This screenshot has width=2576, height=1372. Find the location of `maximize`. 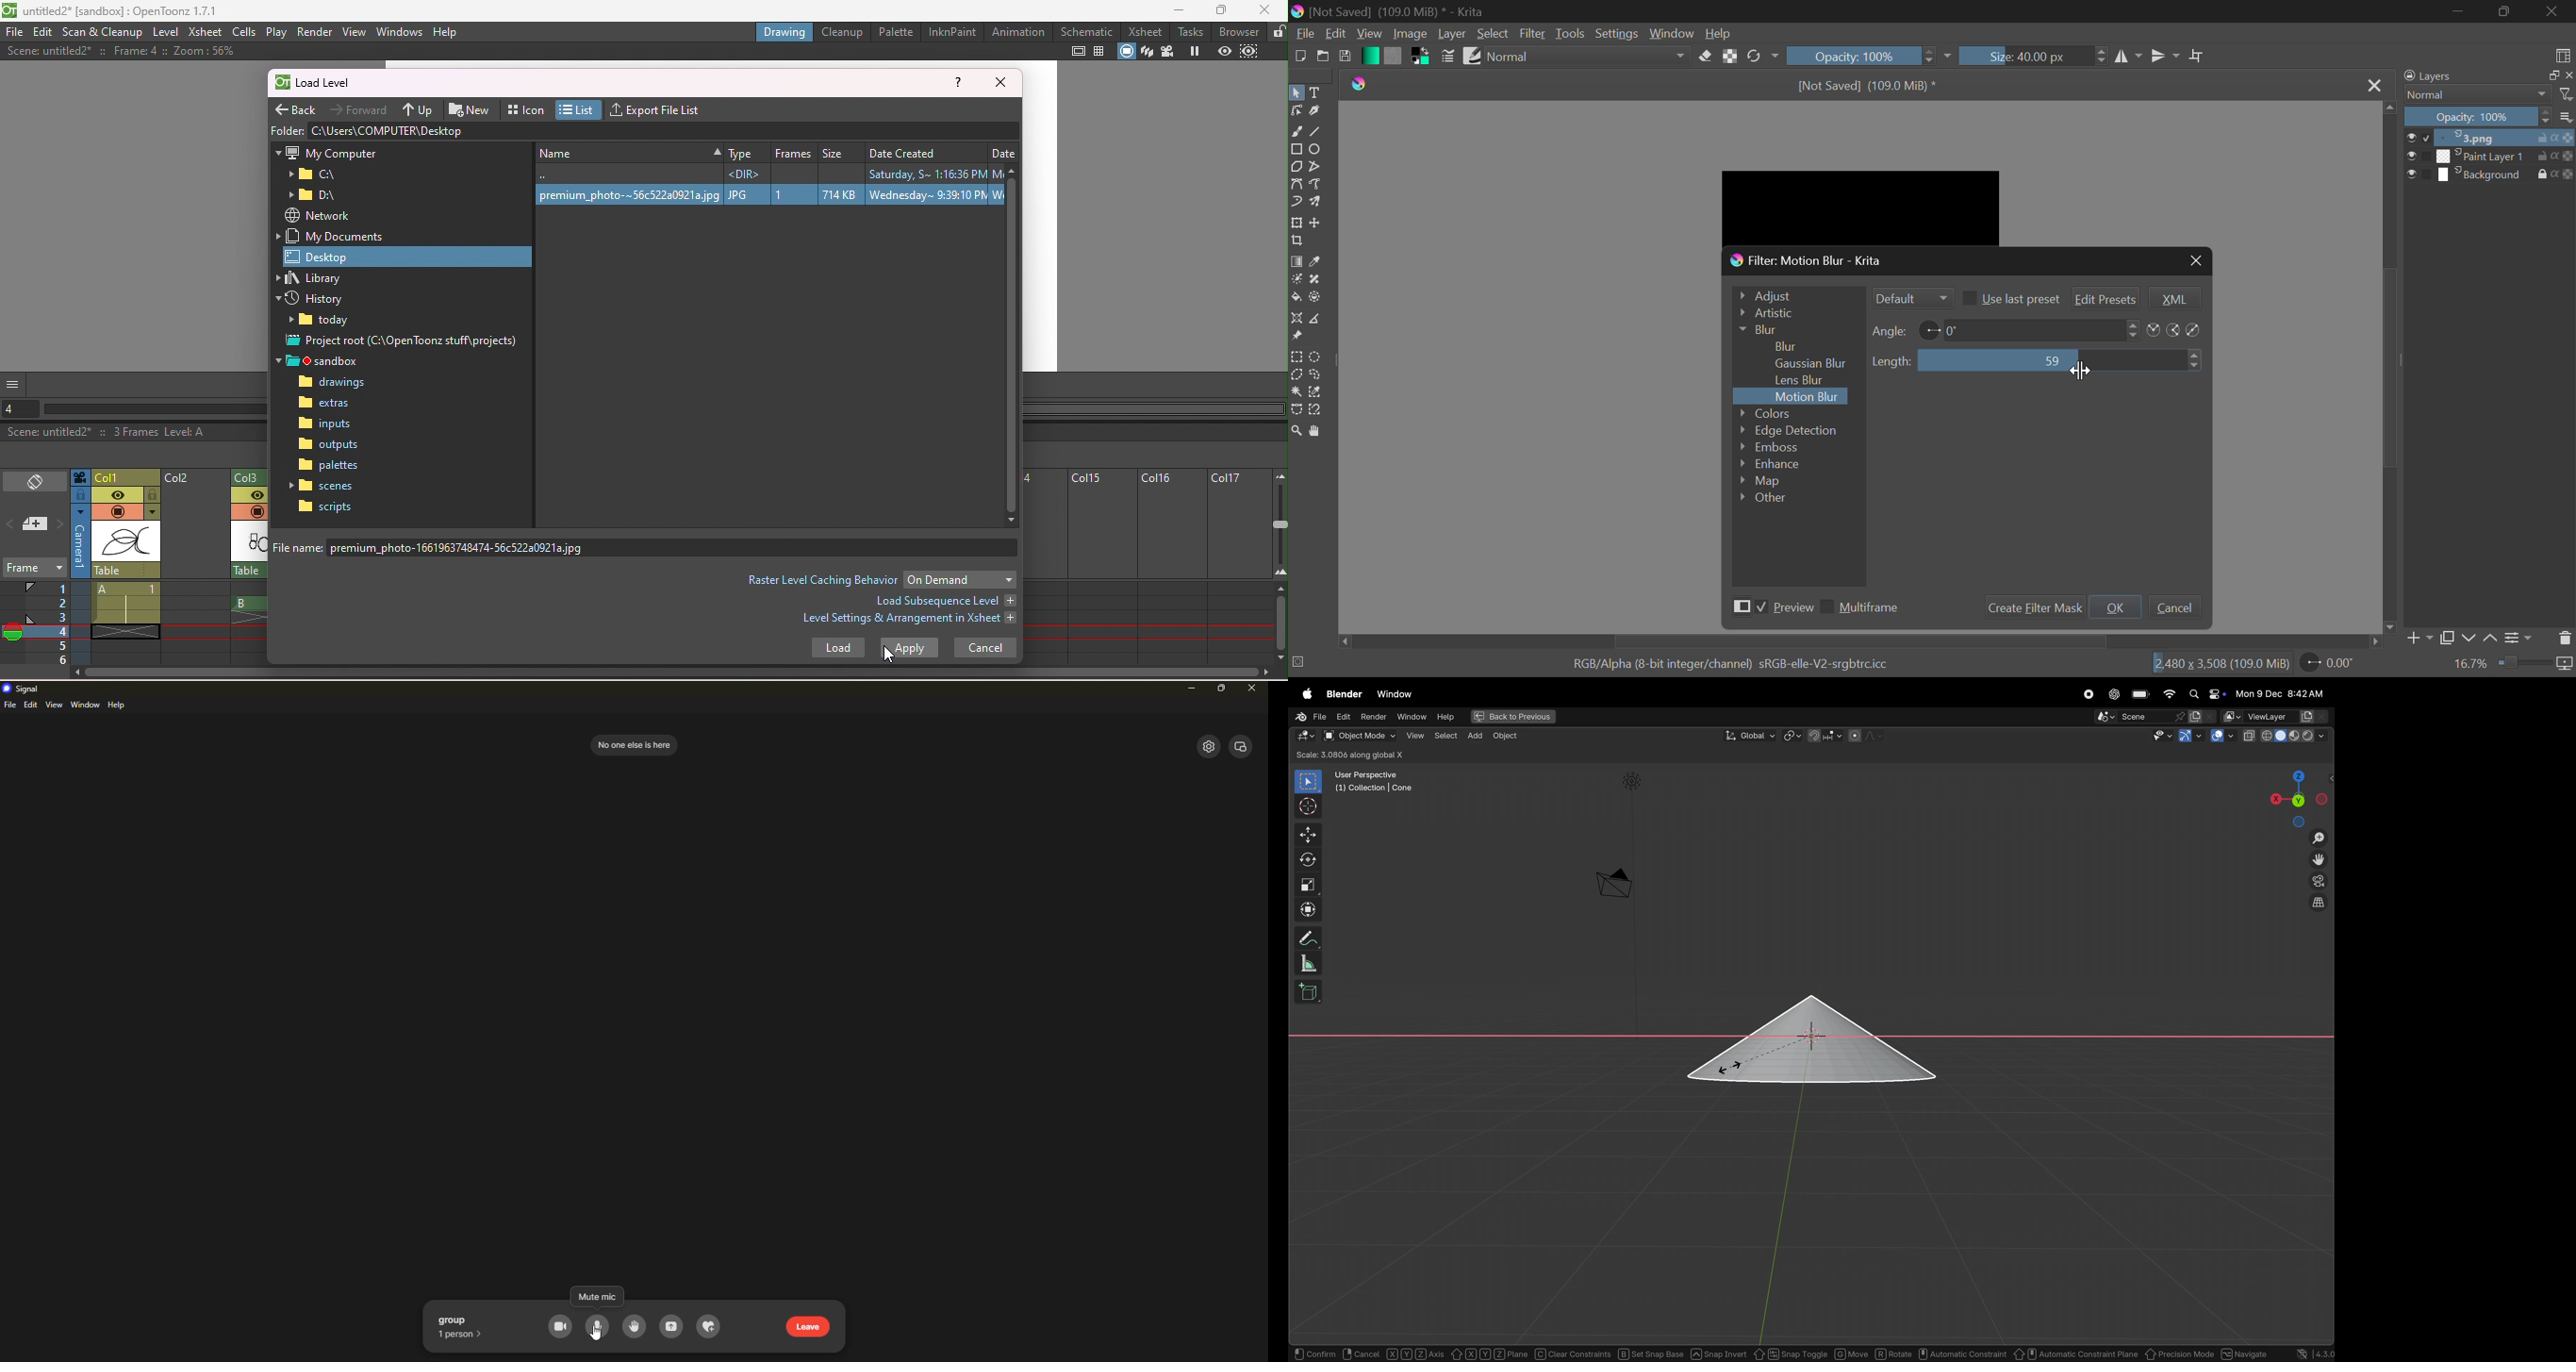

maximize is located at coordinates (1223, 688).